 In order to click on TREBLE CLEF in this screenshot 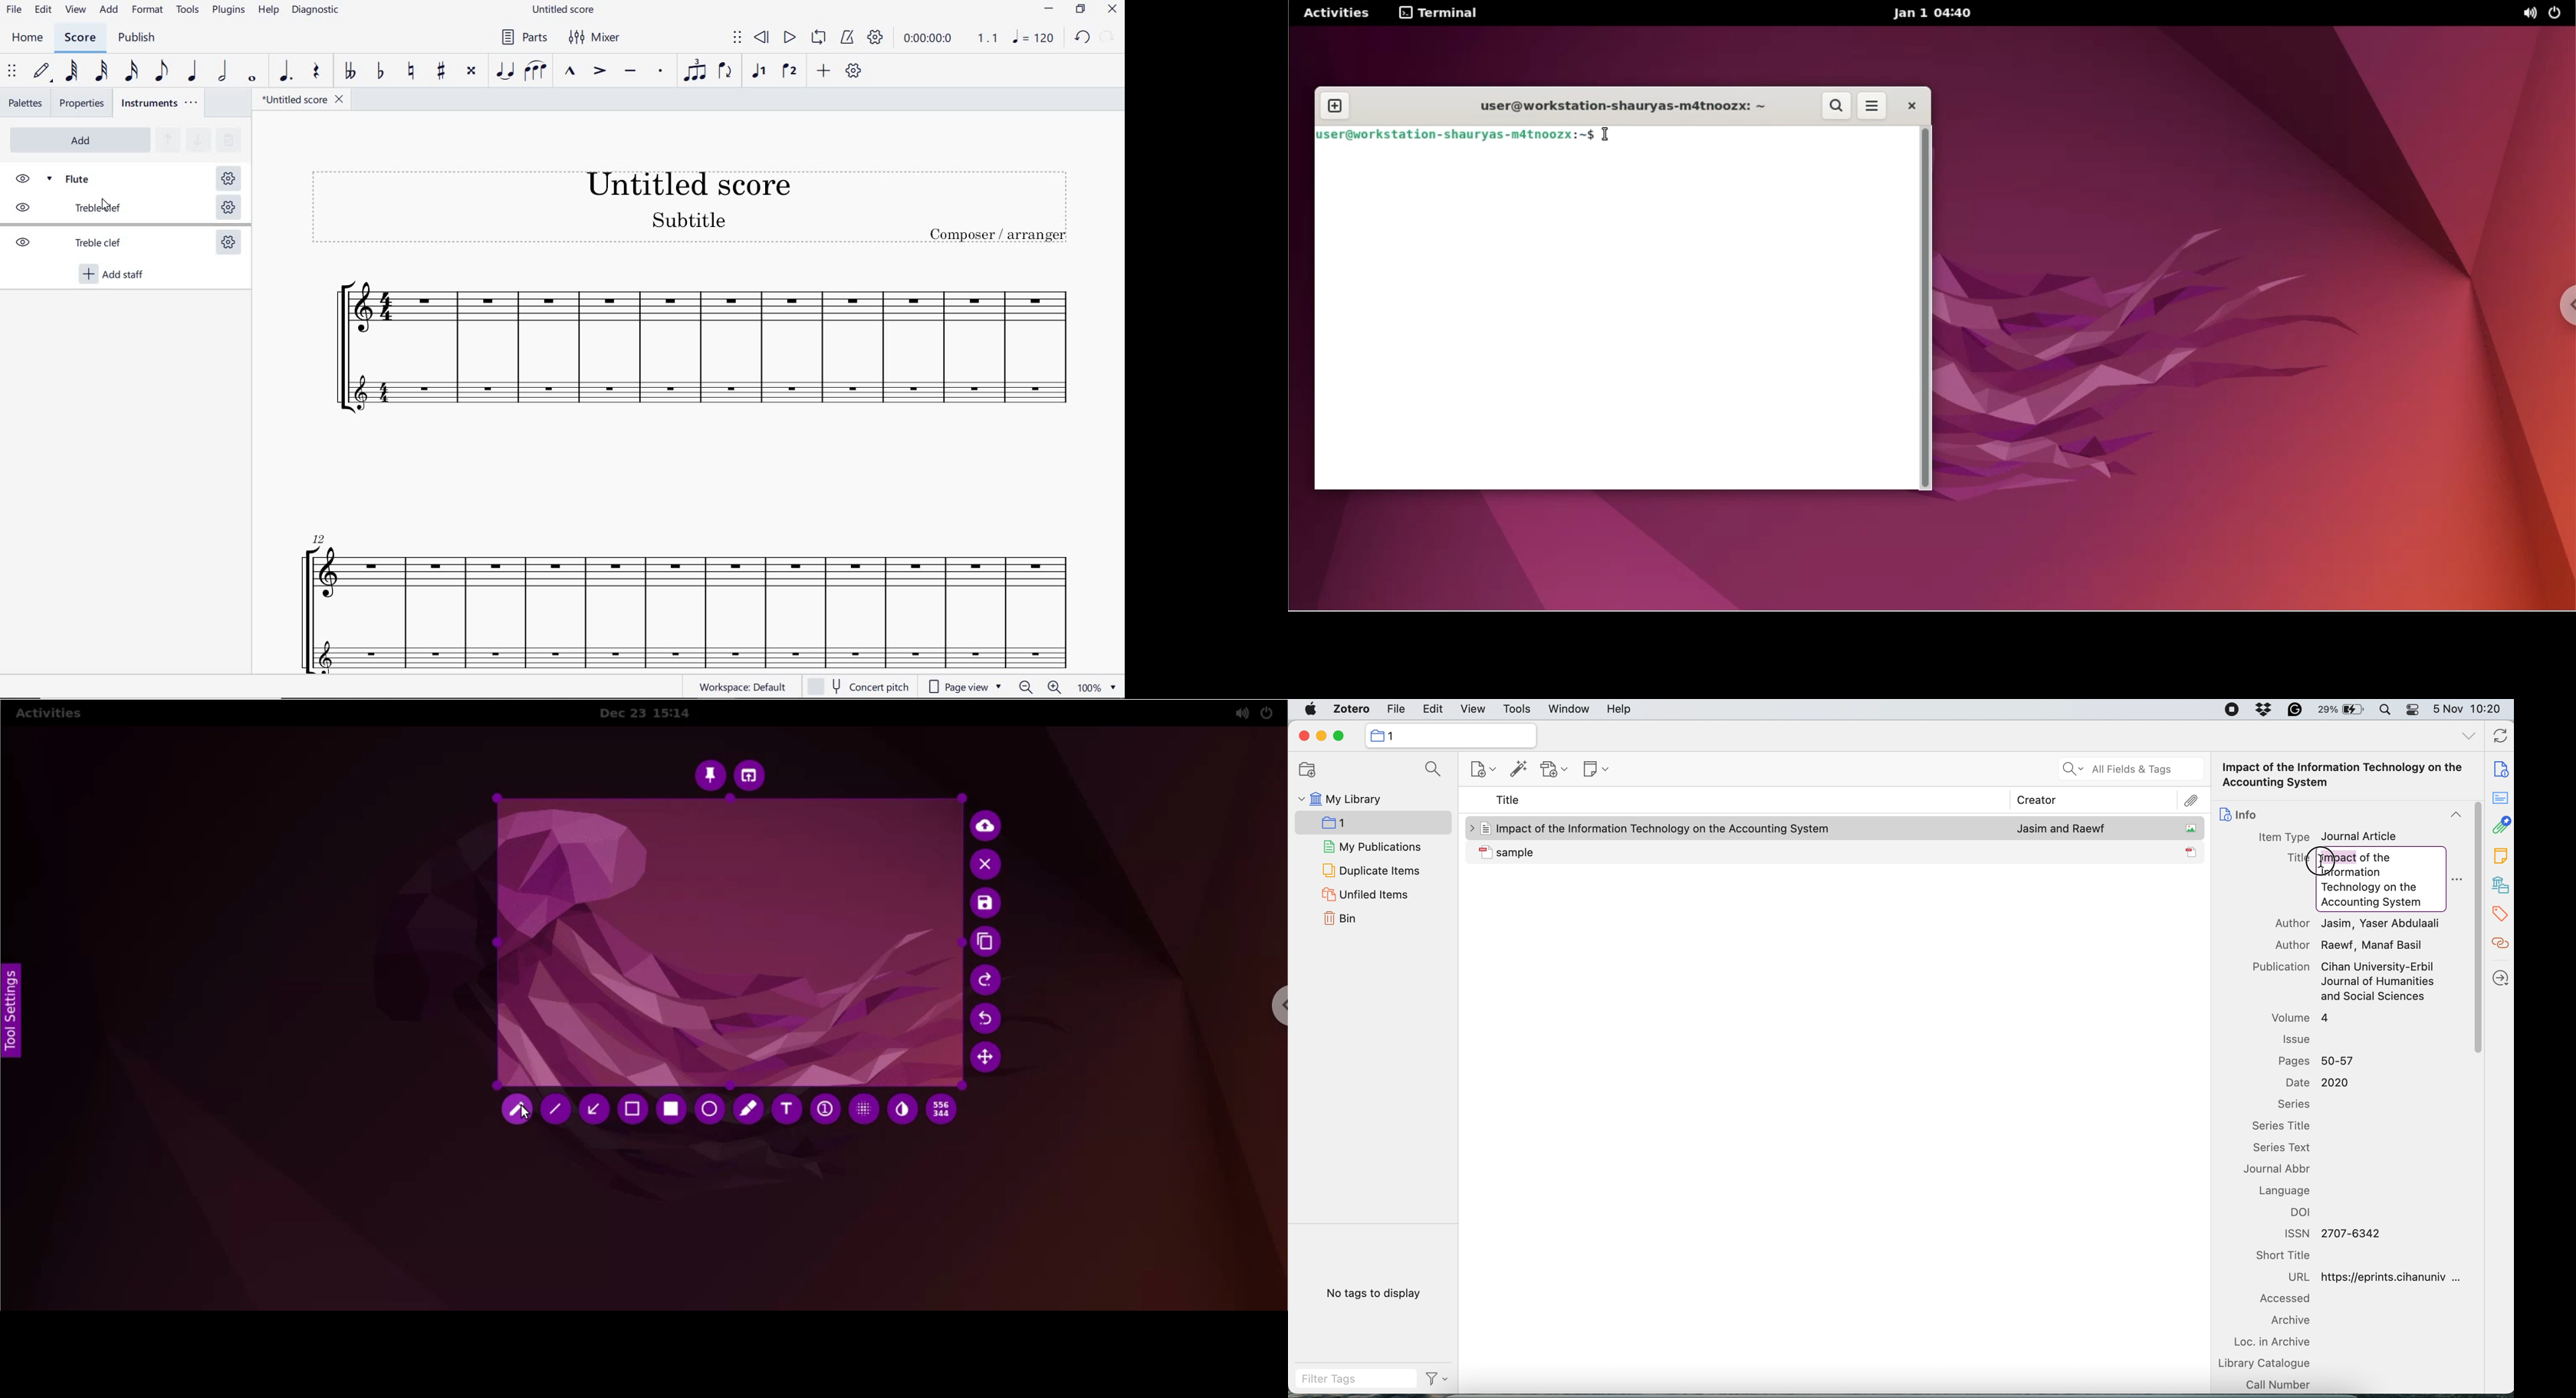, I will do `click(82, 244)`.